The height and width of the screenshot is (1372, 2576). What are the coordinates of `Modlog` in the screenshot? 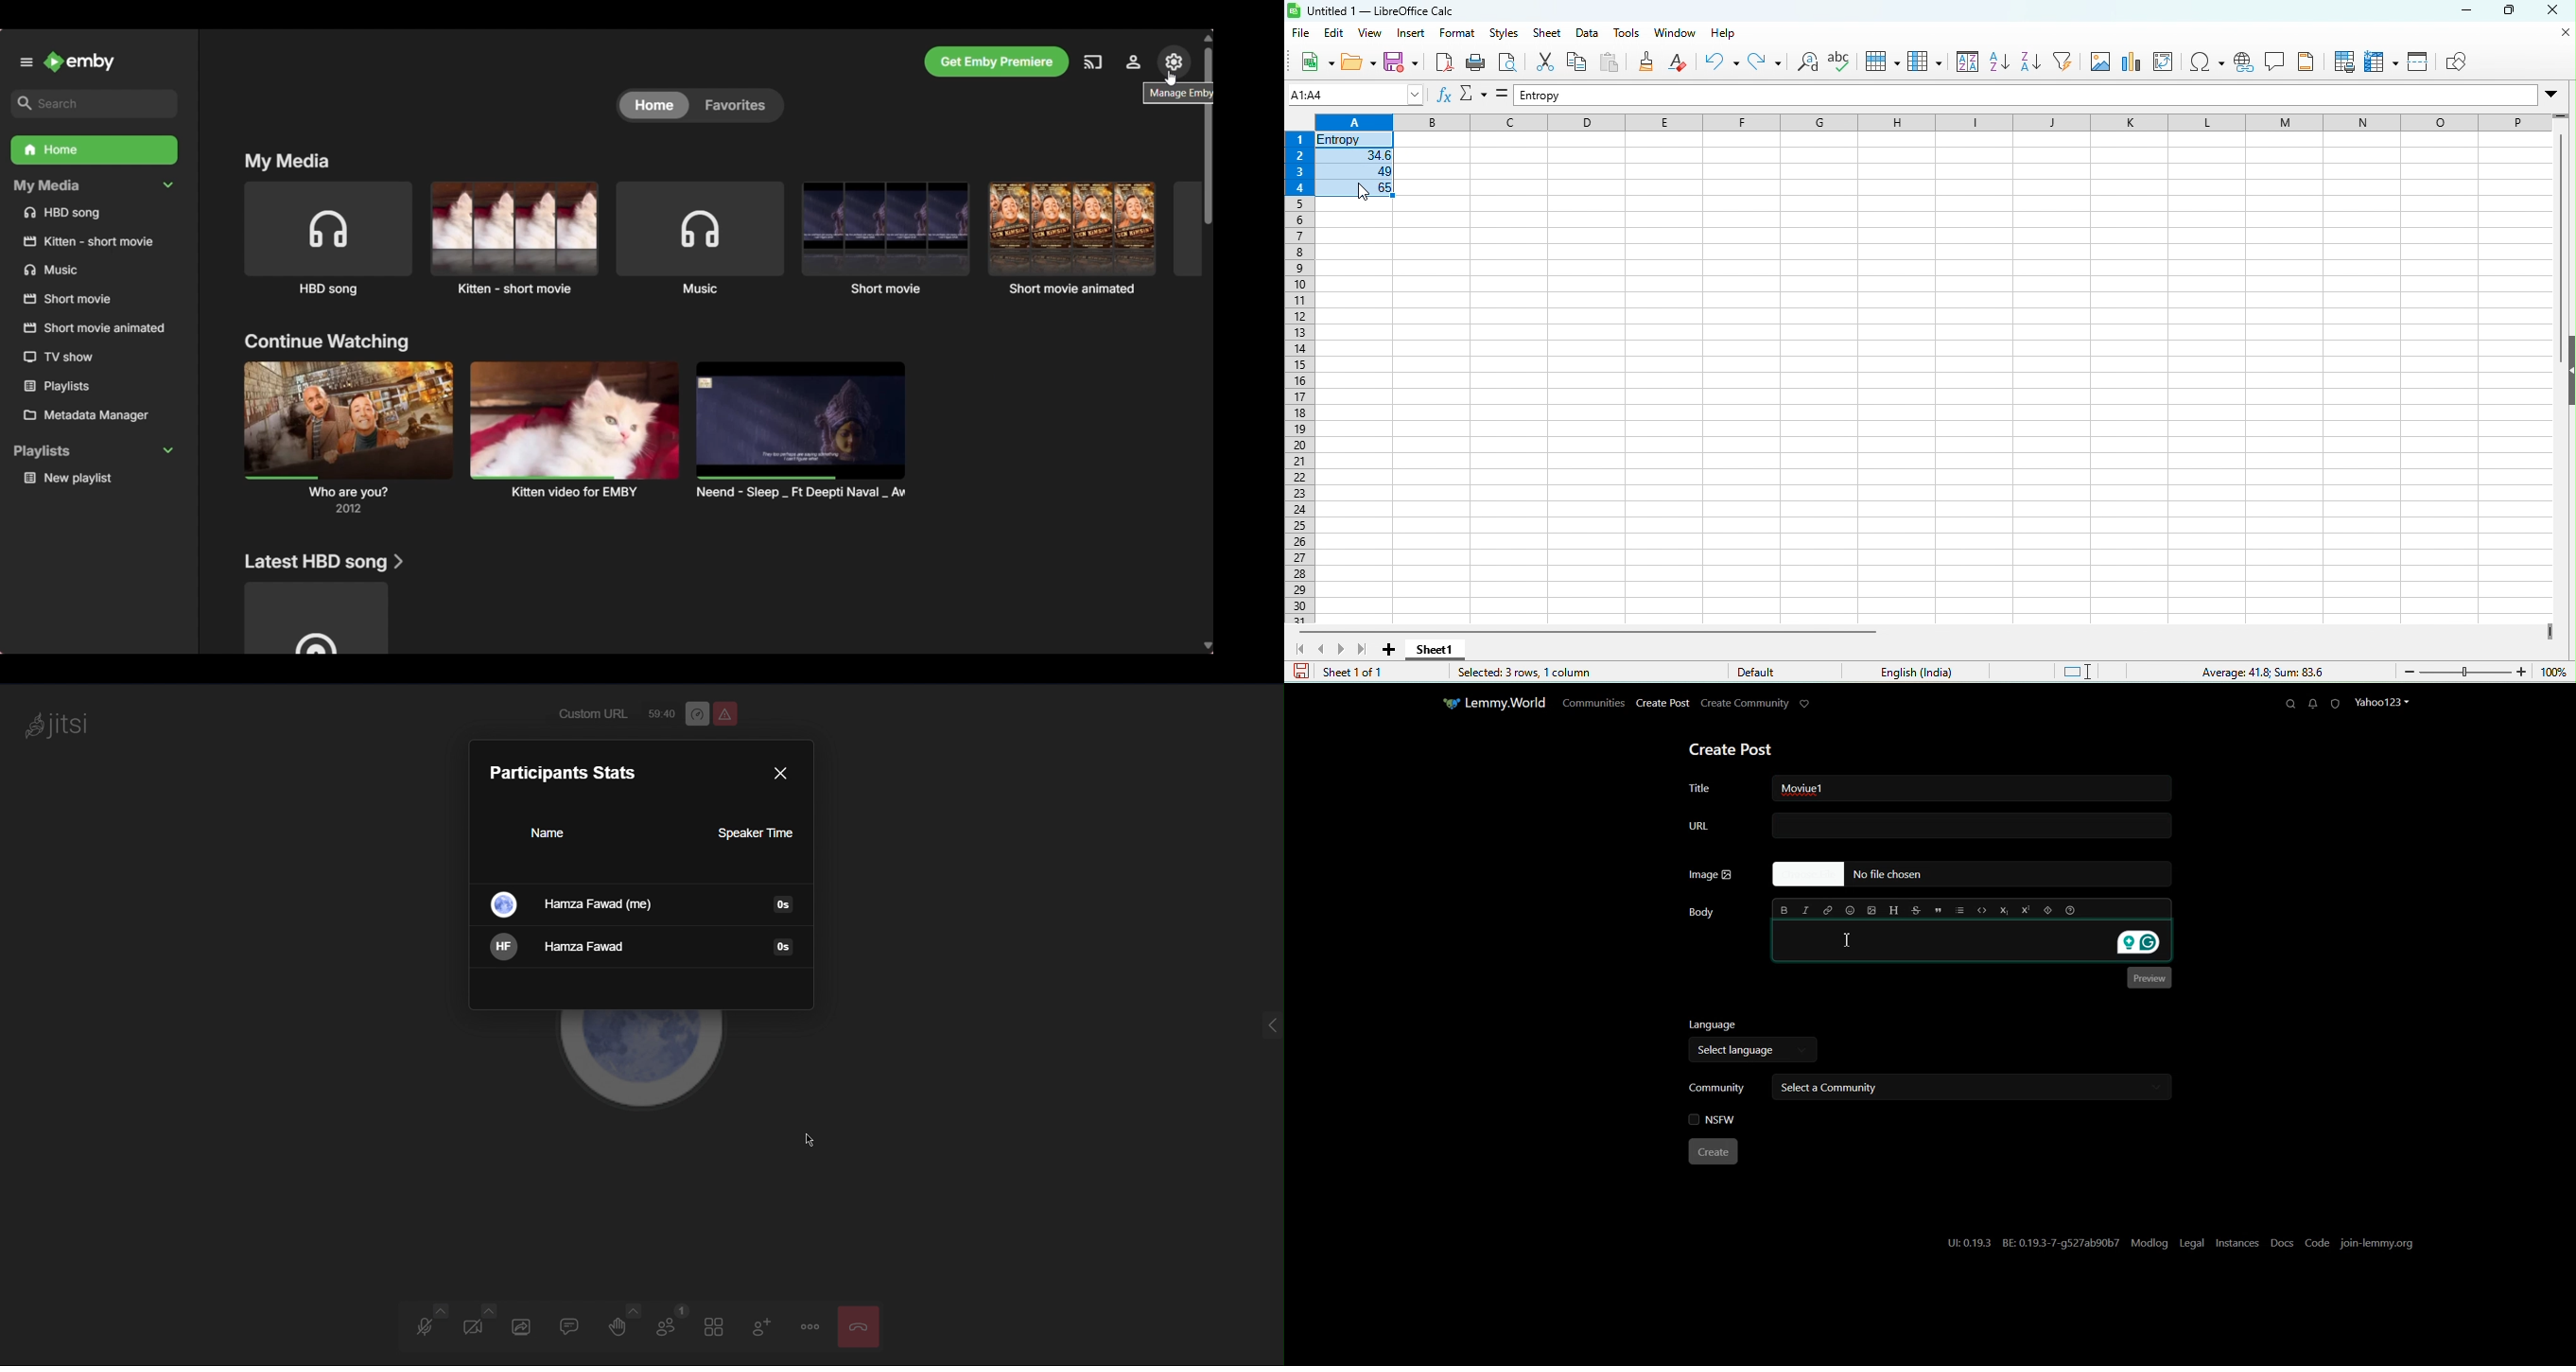 It's located at (2151, 1244).